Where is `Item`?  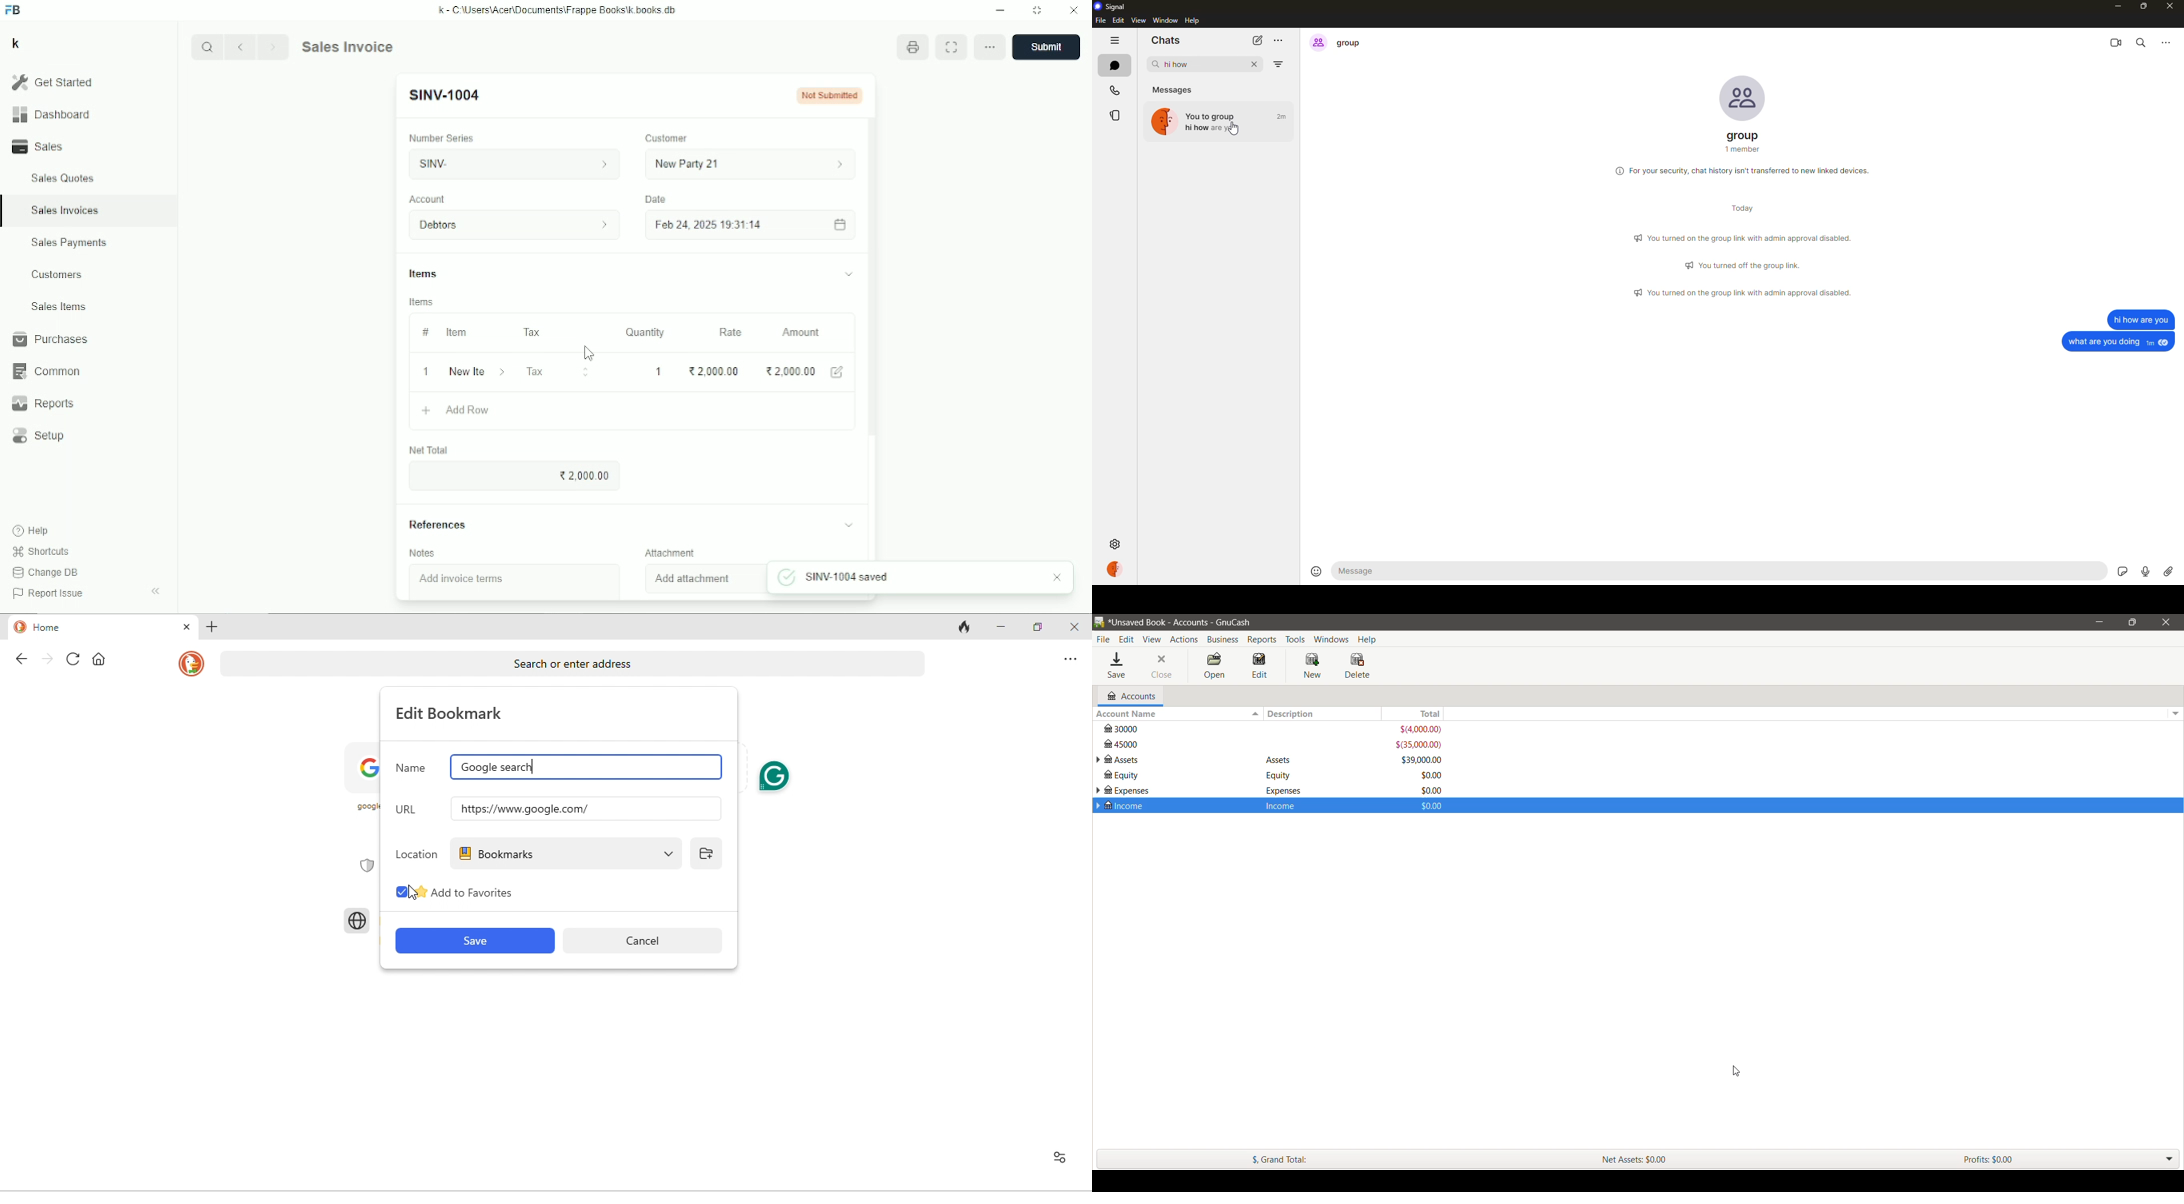
Item is located at coordinates (456, 332).